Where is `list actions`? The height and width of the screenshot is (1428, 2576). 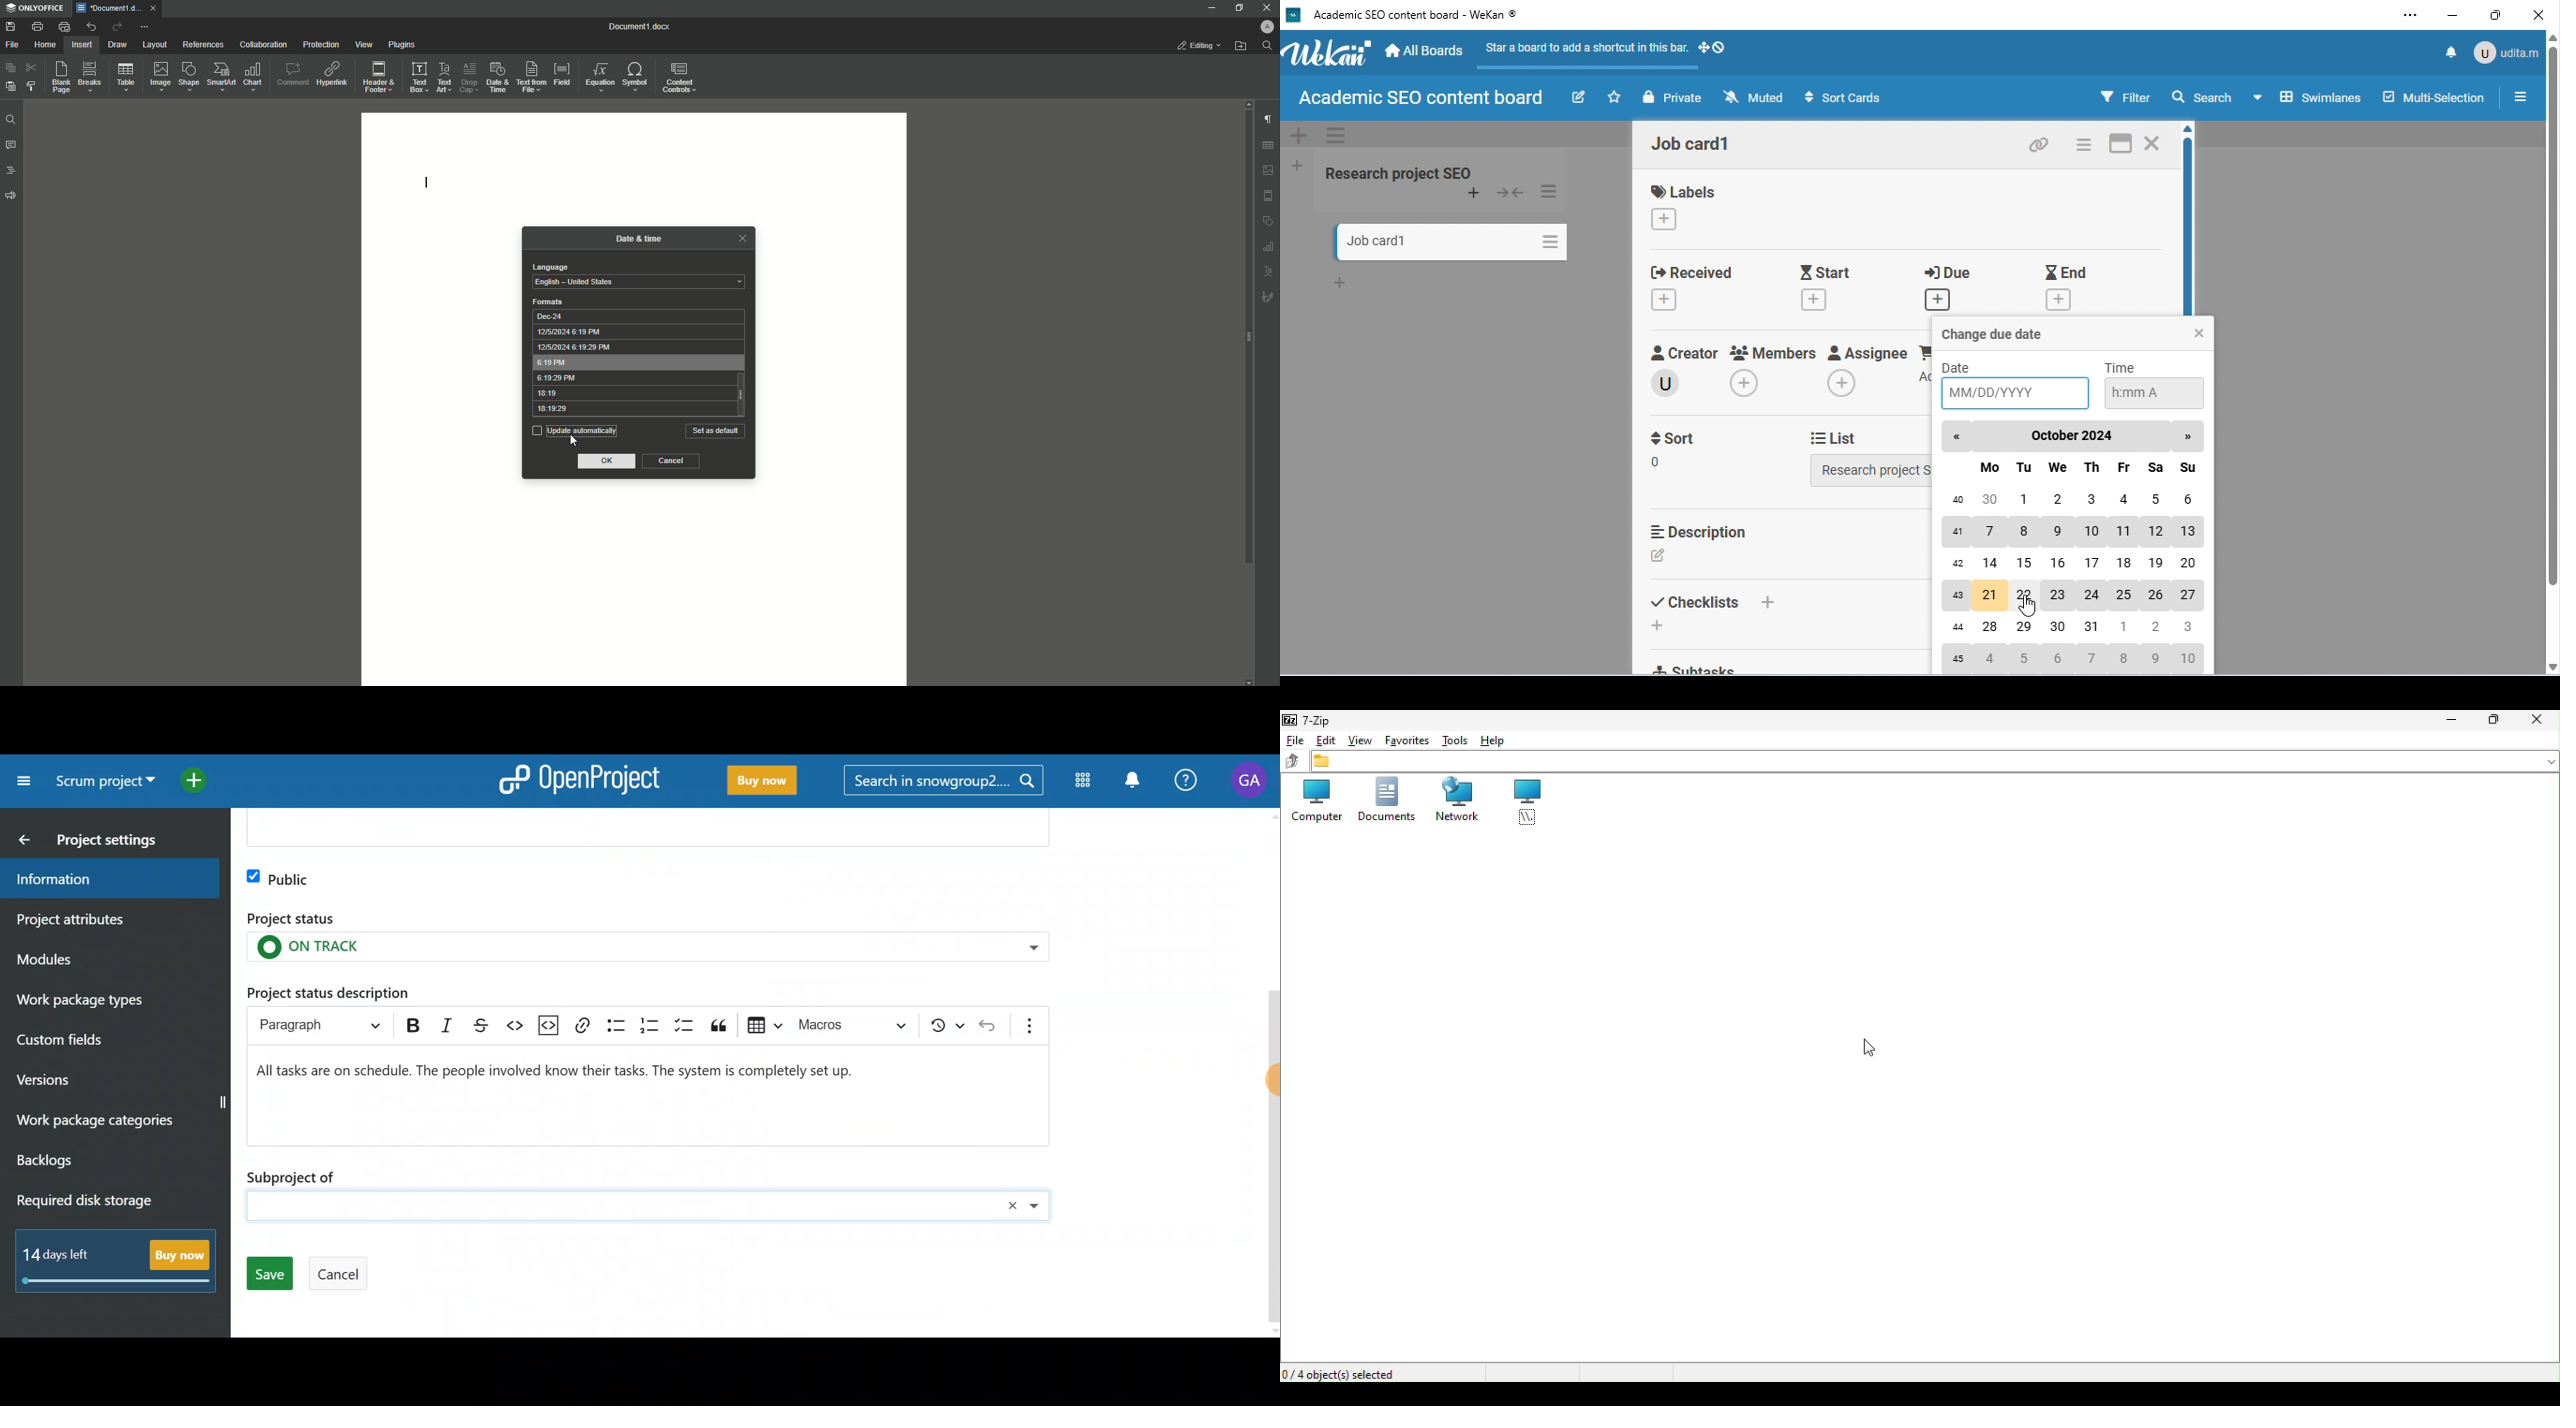
list actions is located at coordinates (1551, 192).